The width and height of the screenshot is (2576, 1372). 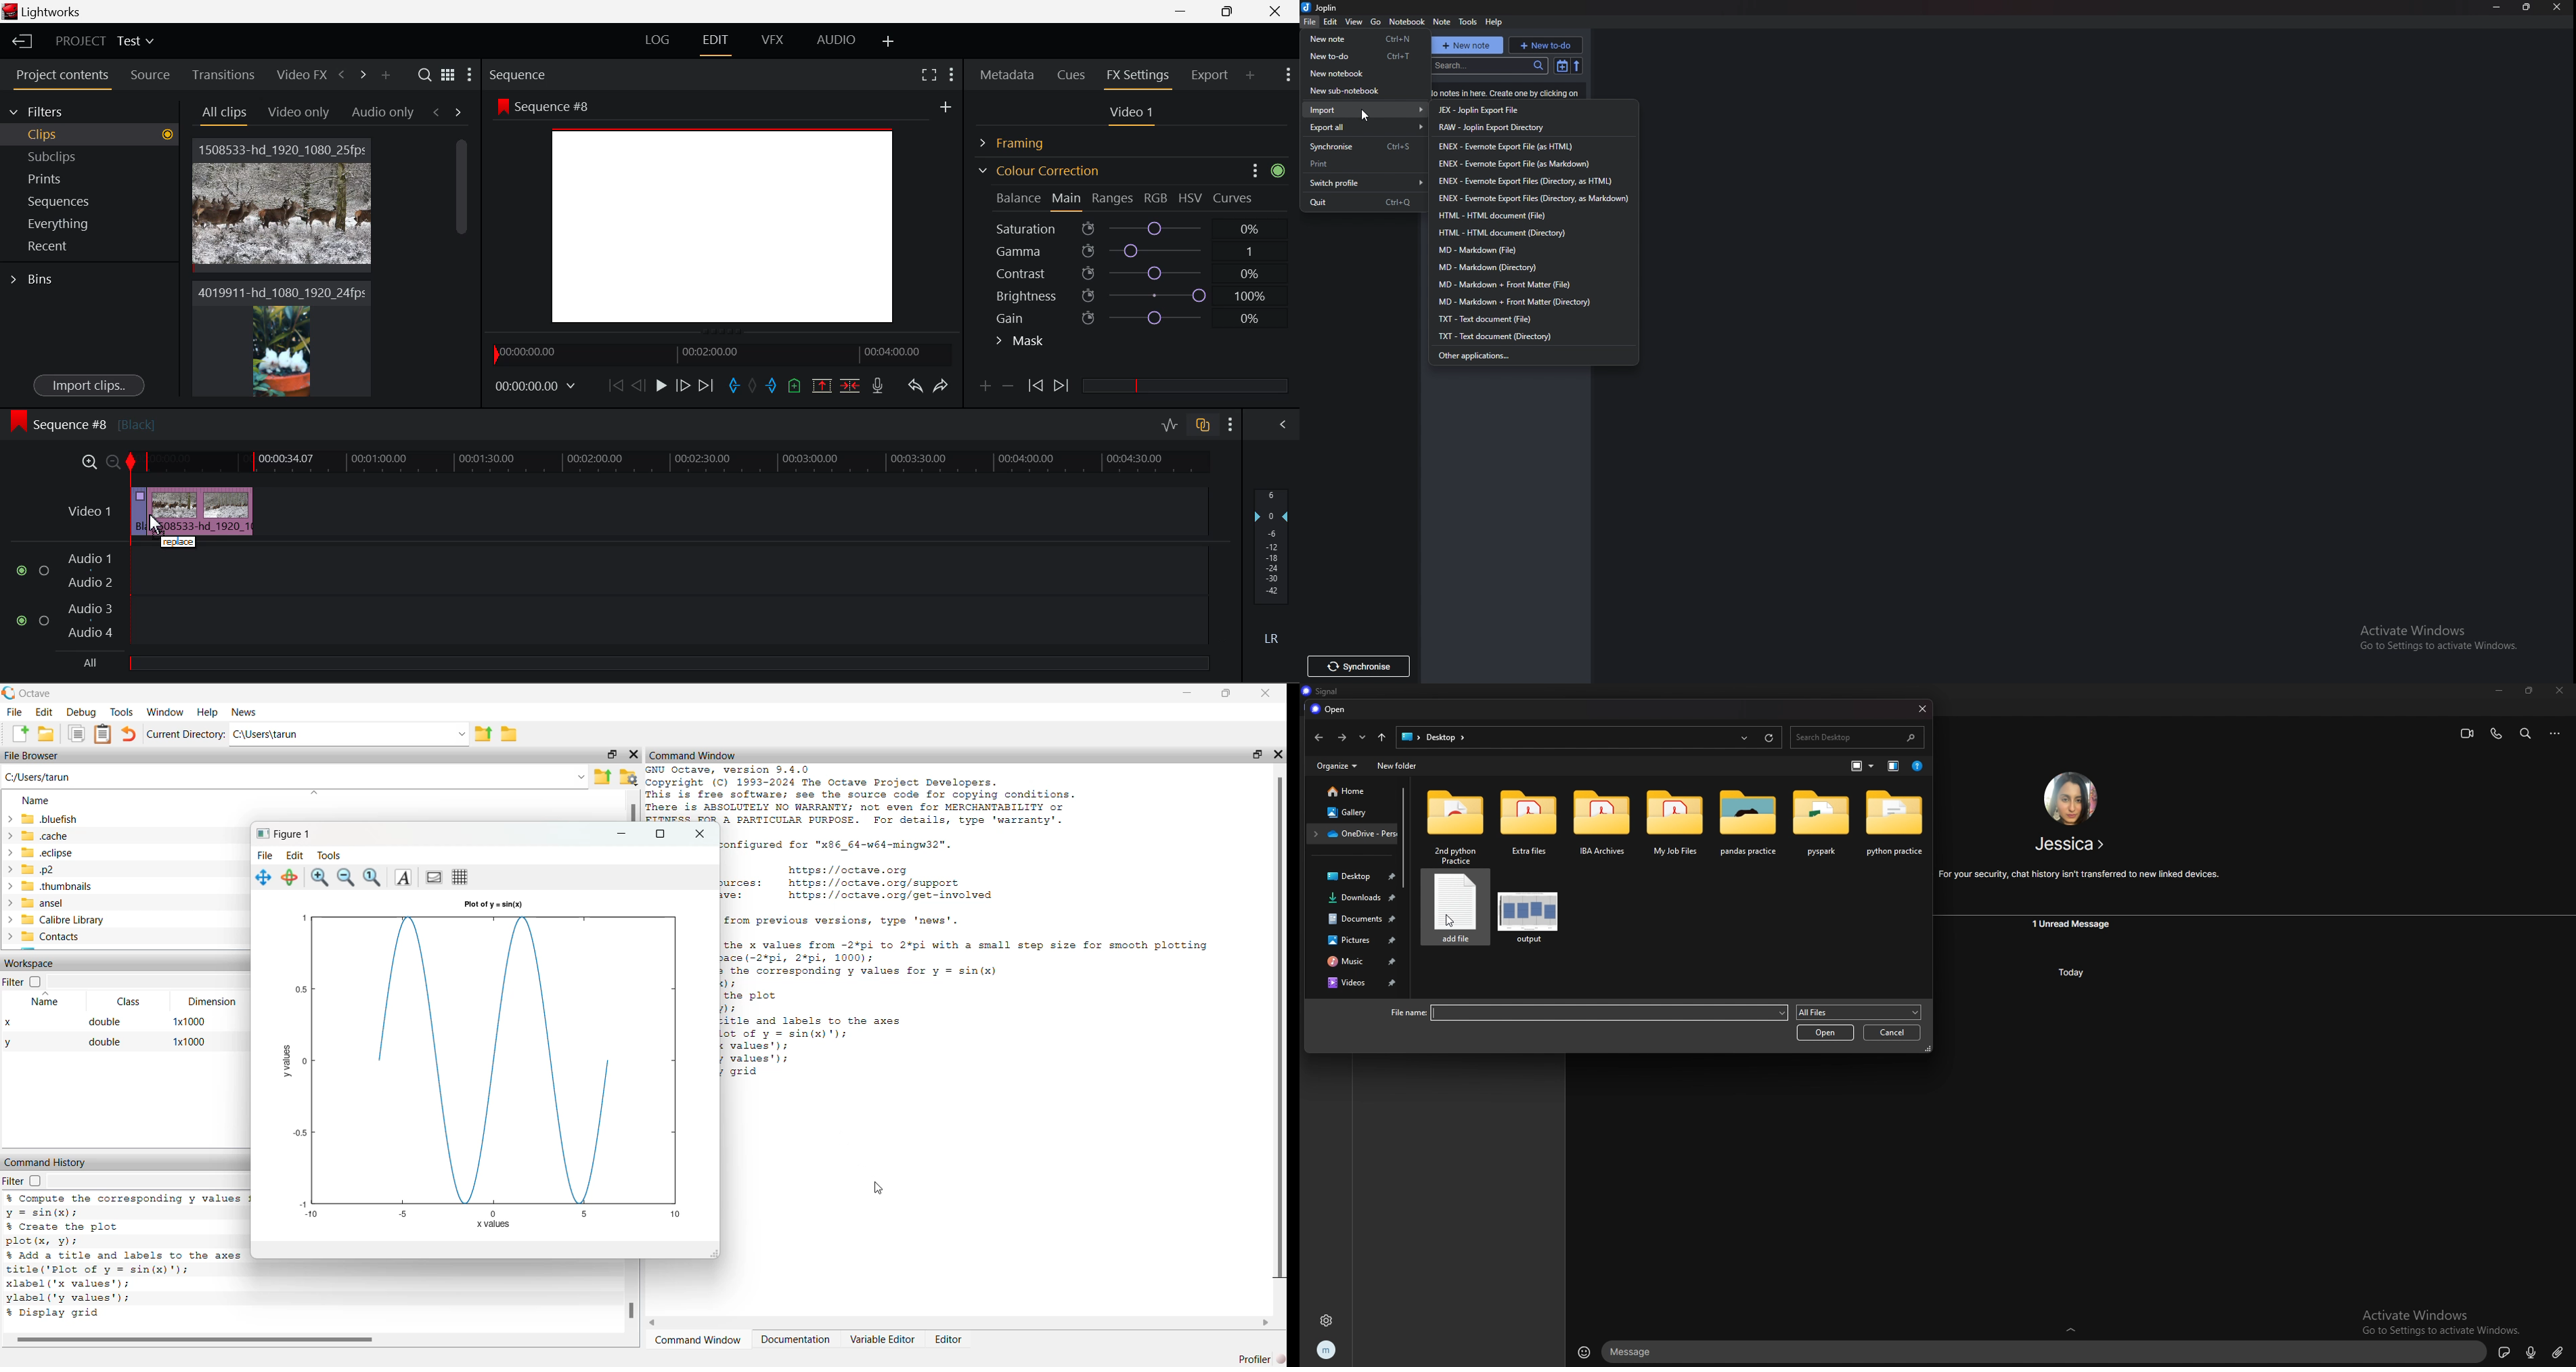 What do you see at coordinates (1361, 164) in the screenshot?
I see `Print` at bounding box center [1361, 164].